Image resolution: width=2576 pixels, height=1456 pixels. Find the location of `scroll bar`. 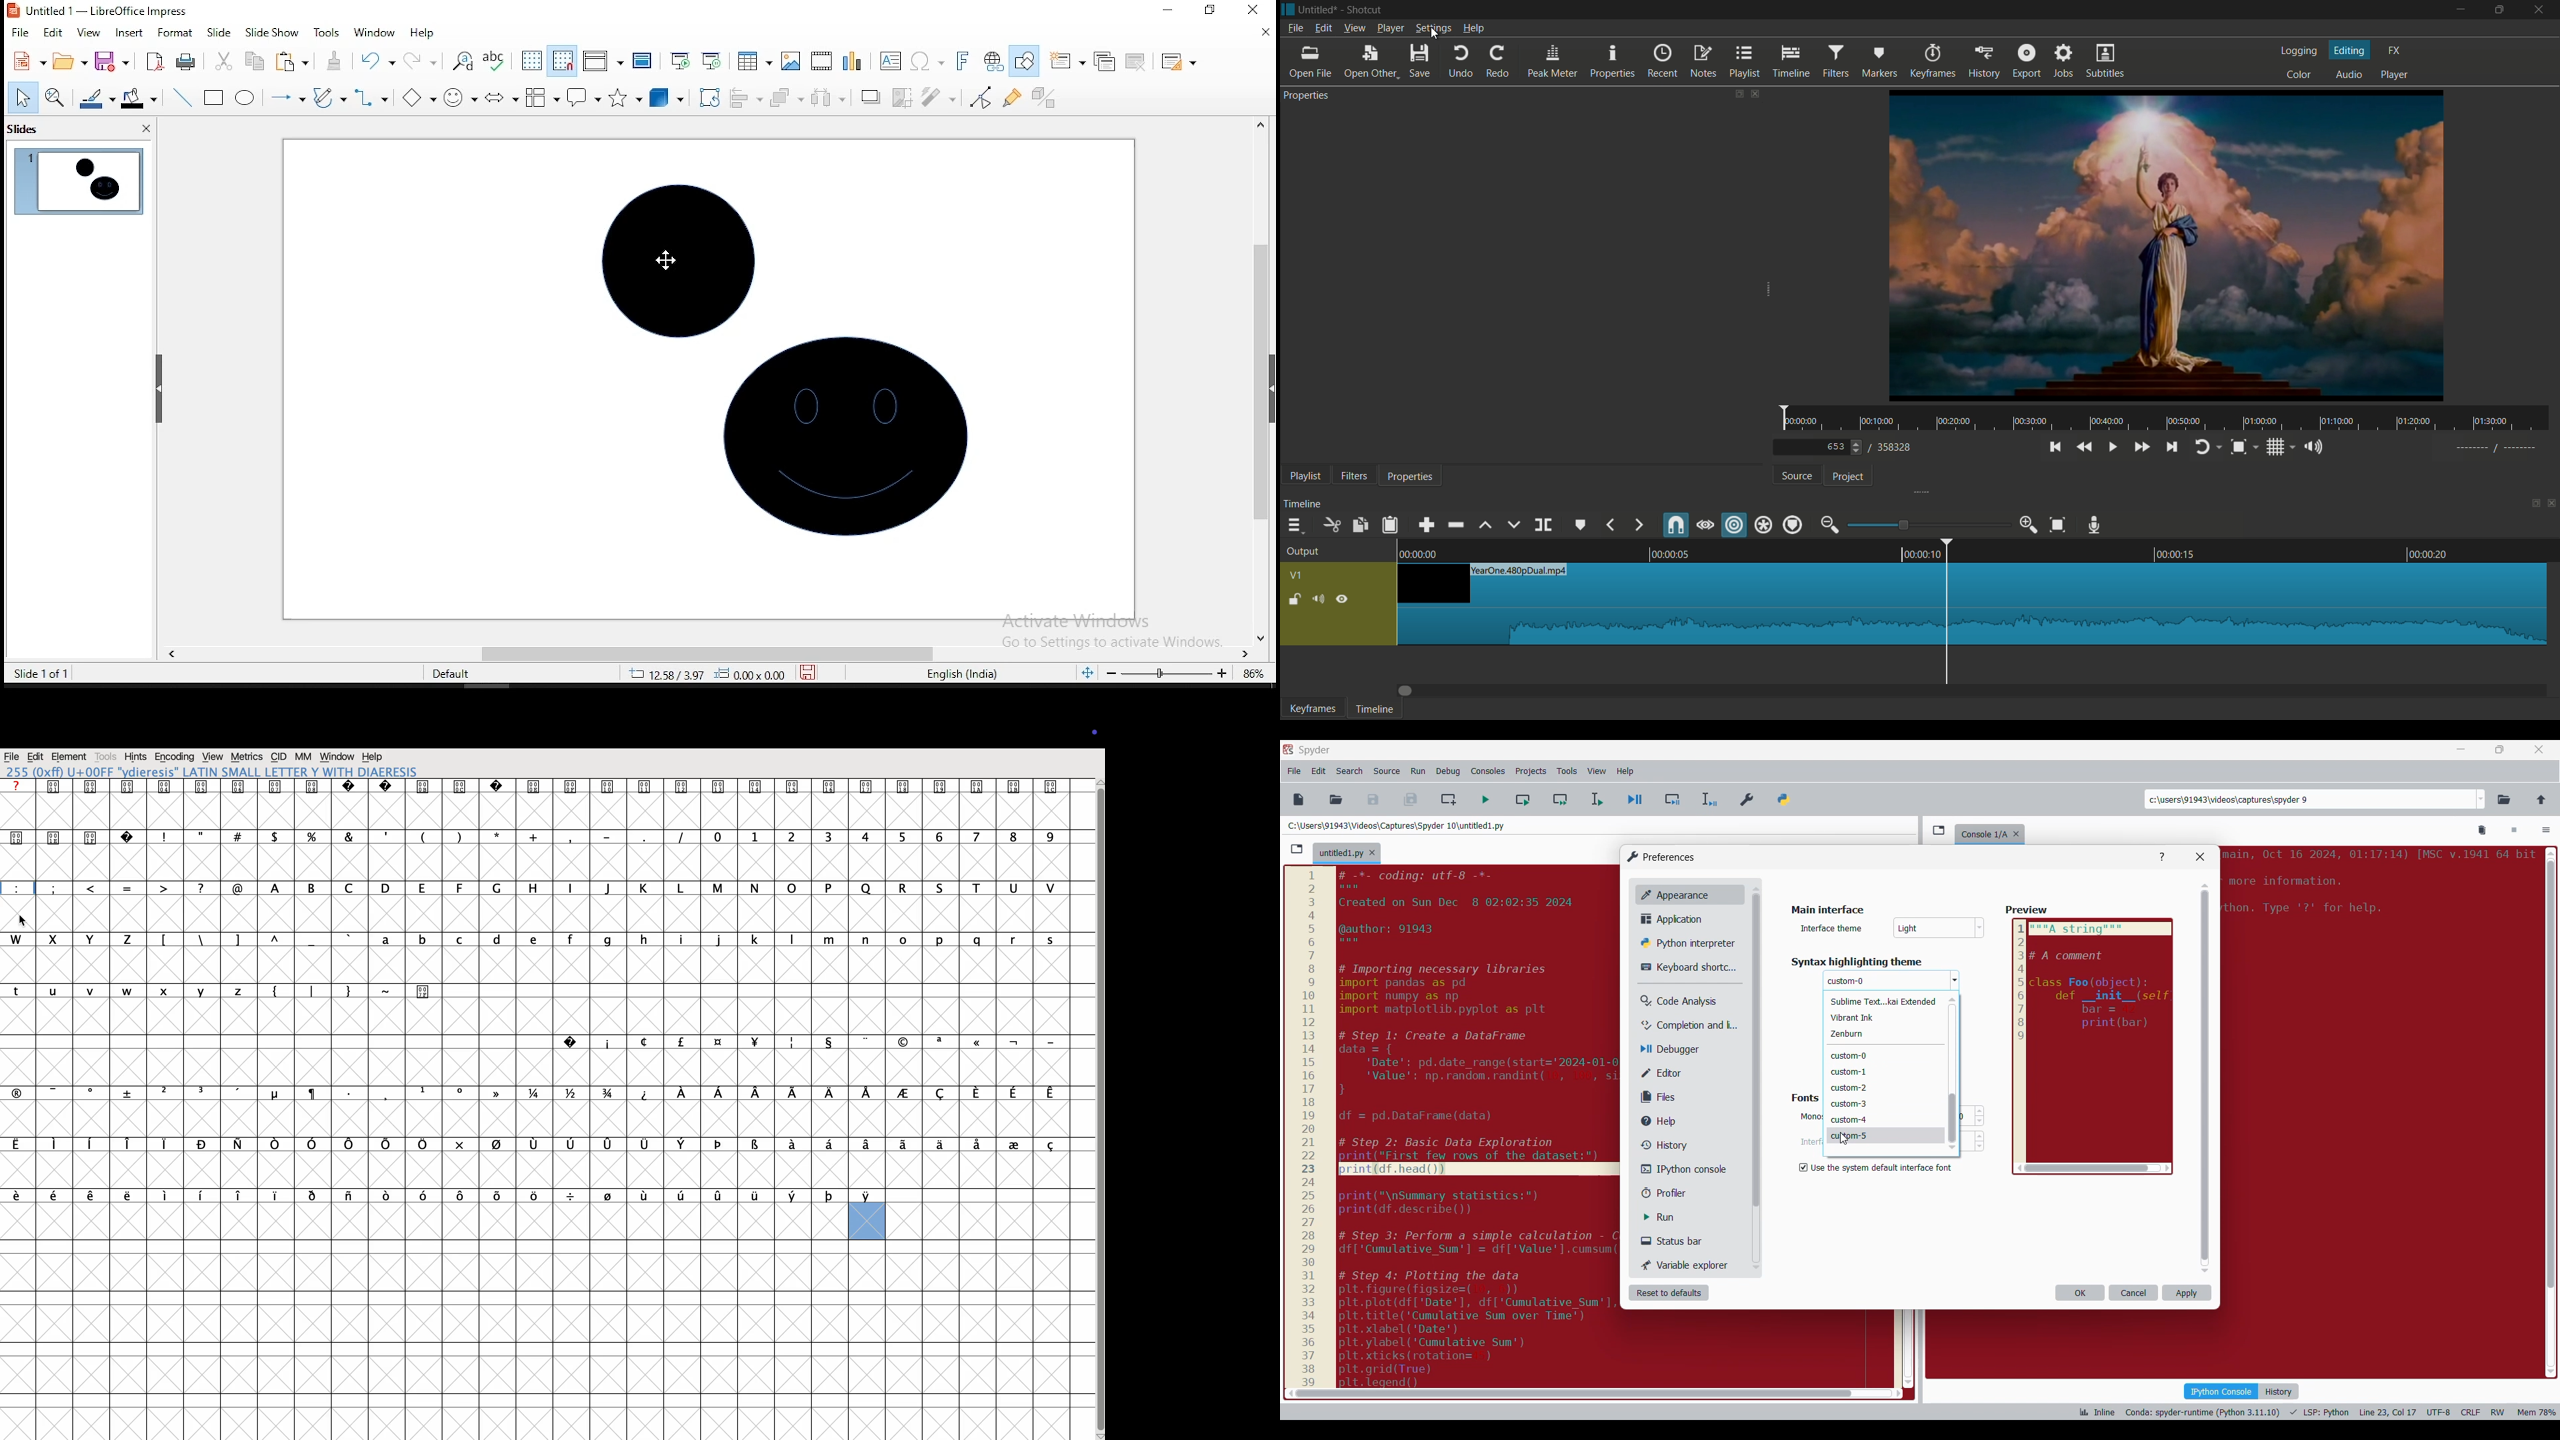

scroll bar is located at coordinates (703, 651).